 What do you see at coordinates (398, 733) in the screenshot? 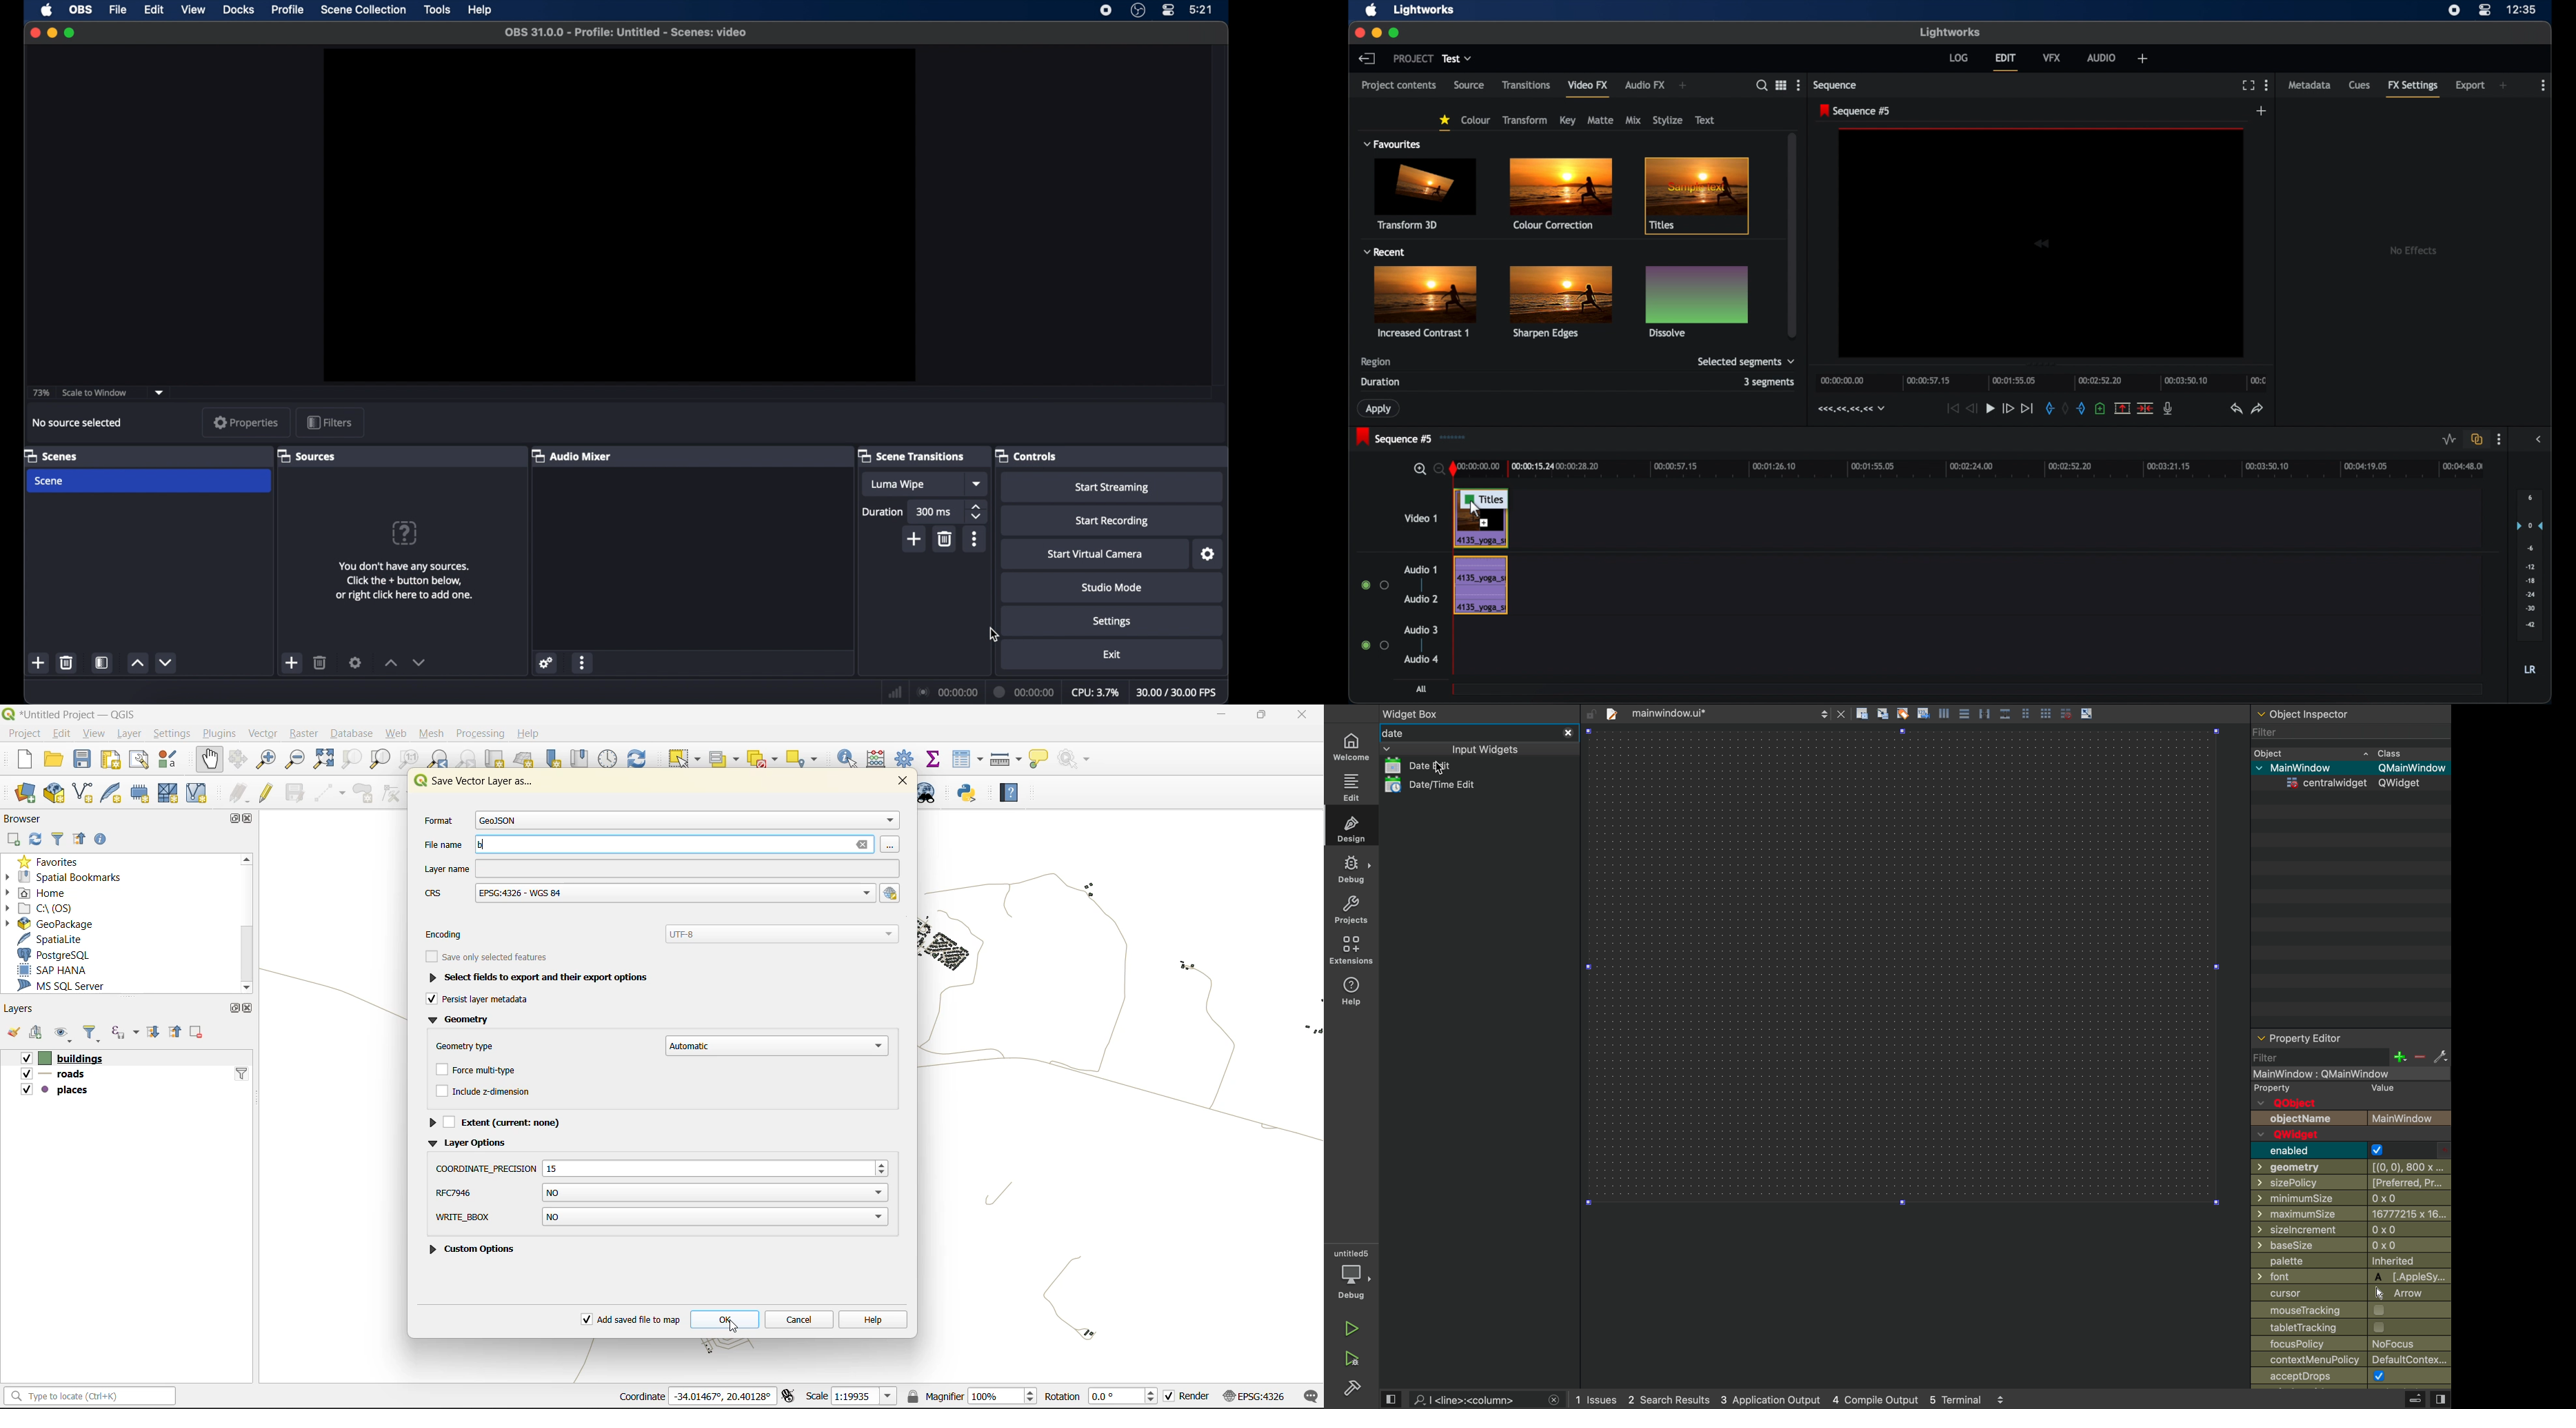
I see `web` at bounding box center [398, 733].